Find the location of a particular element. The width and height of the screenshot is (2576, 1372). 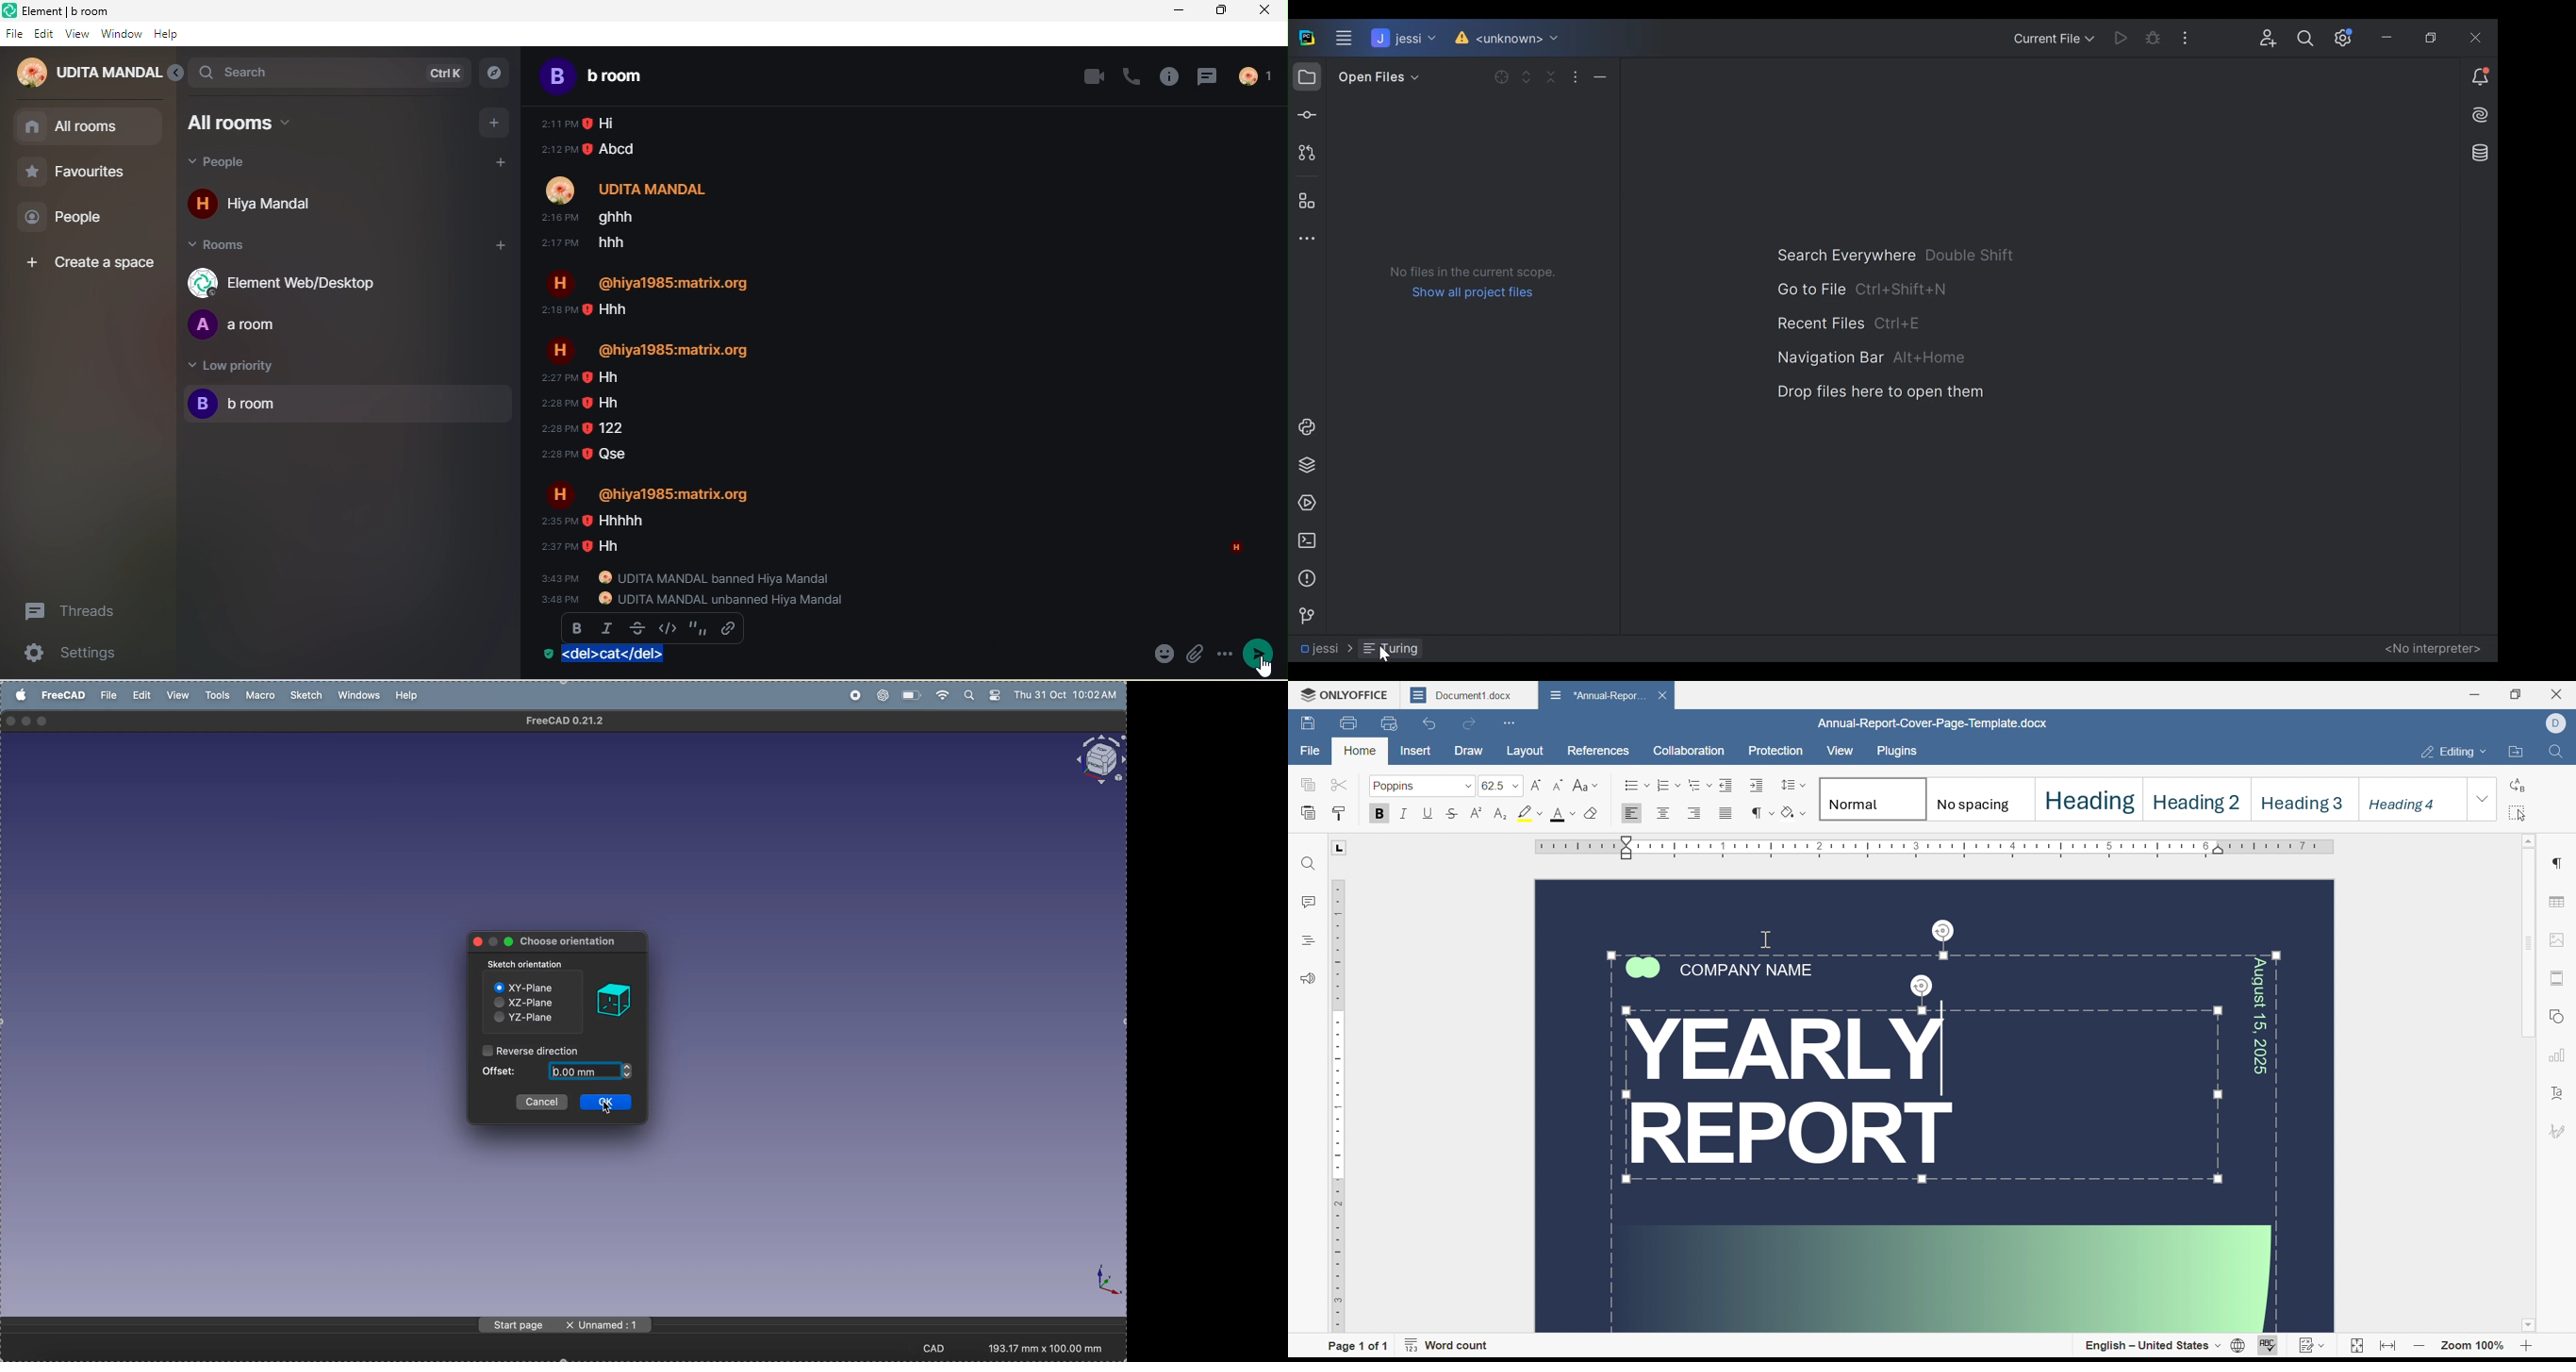

Thu 31 Oct 10:02 AM is located at coordinates (1068, 697).